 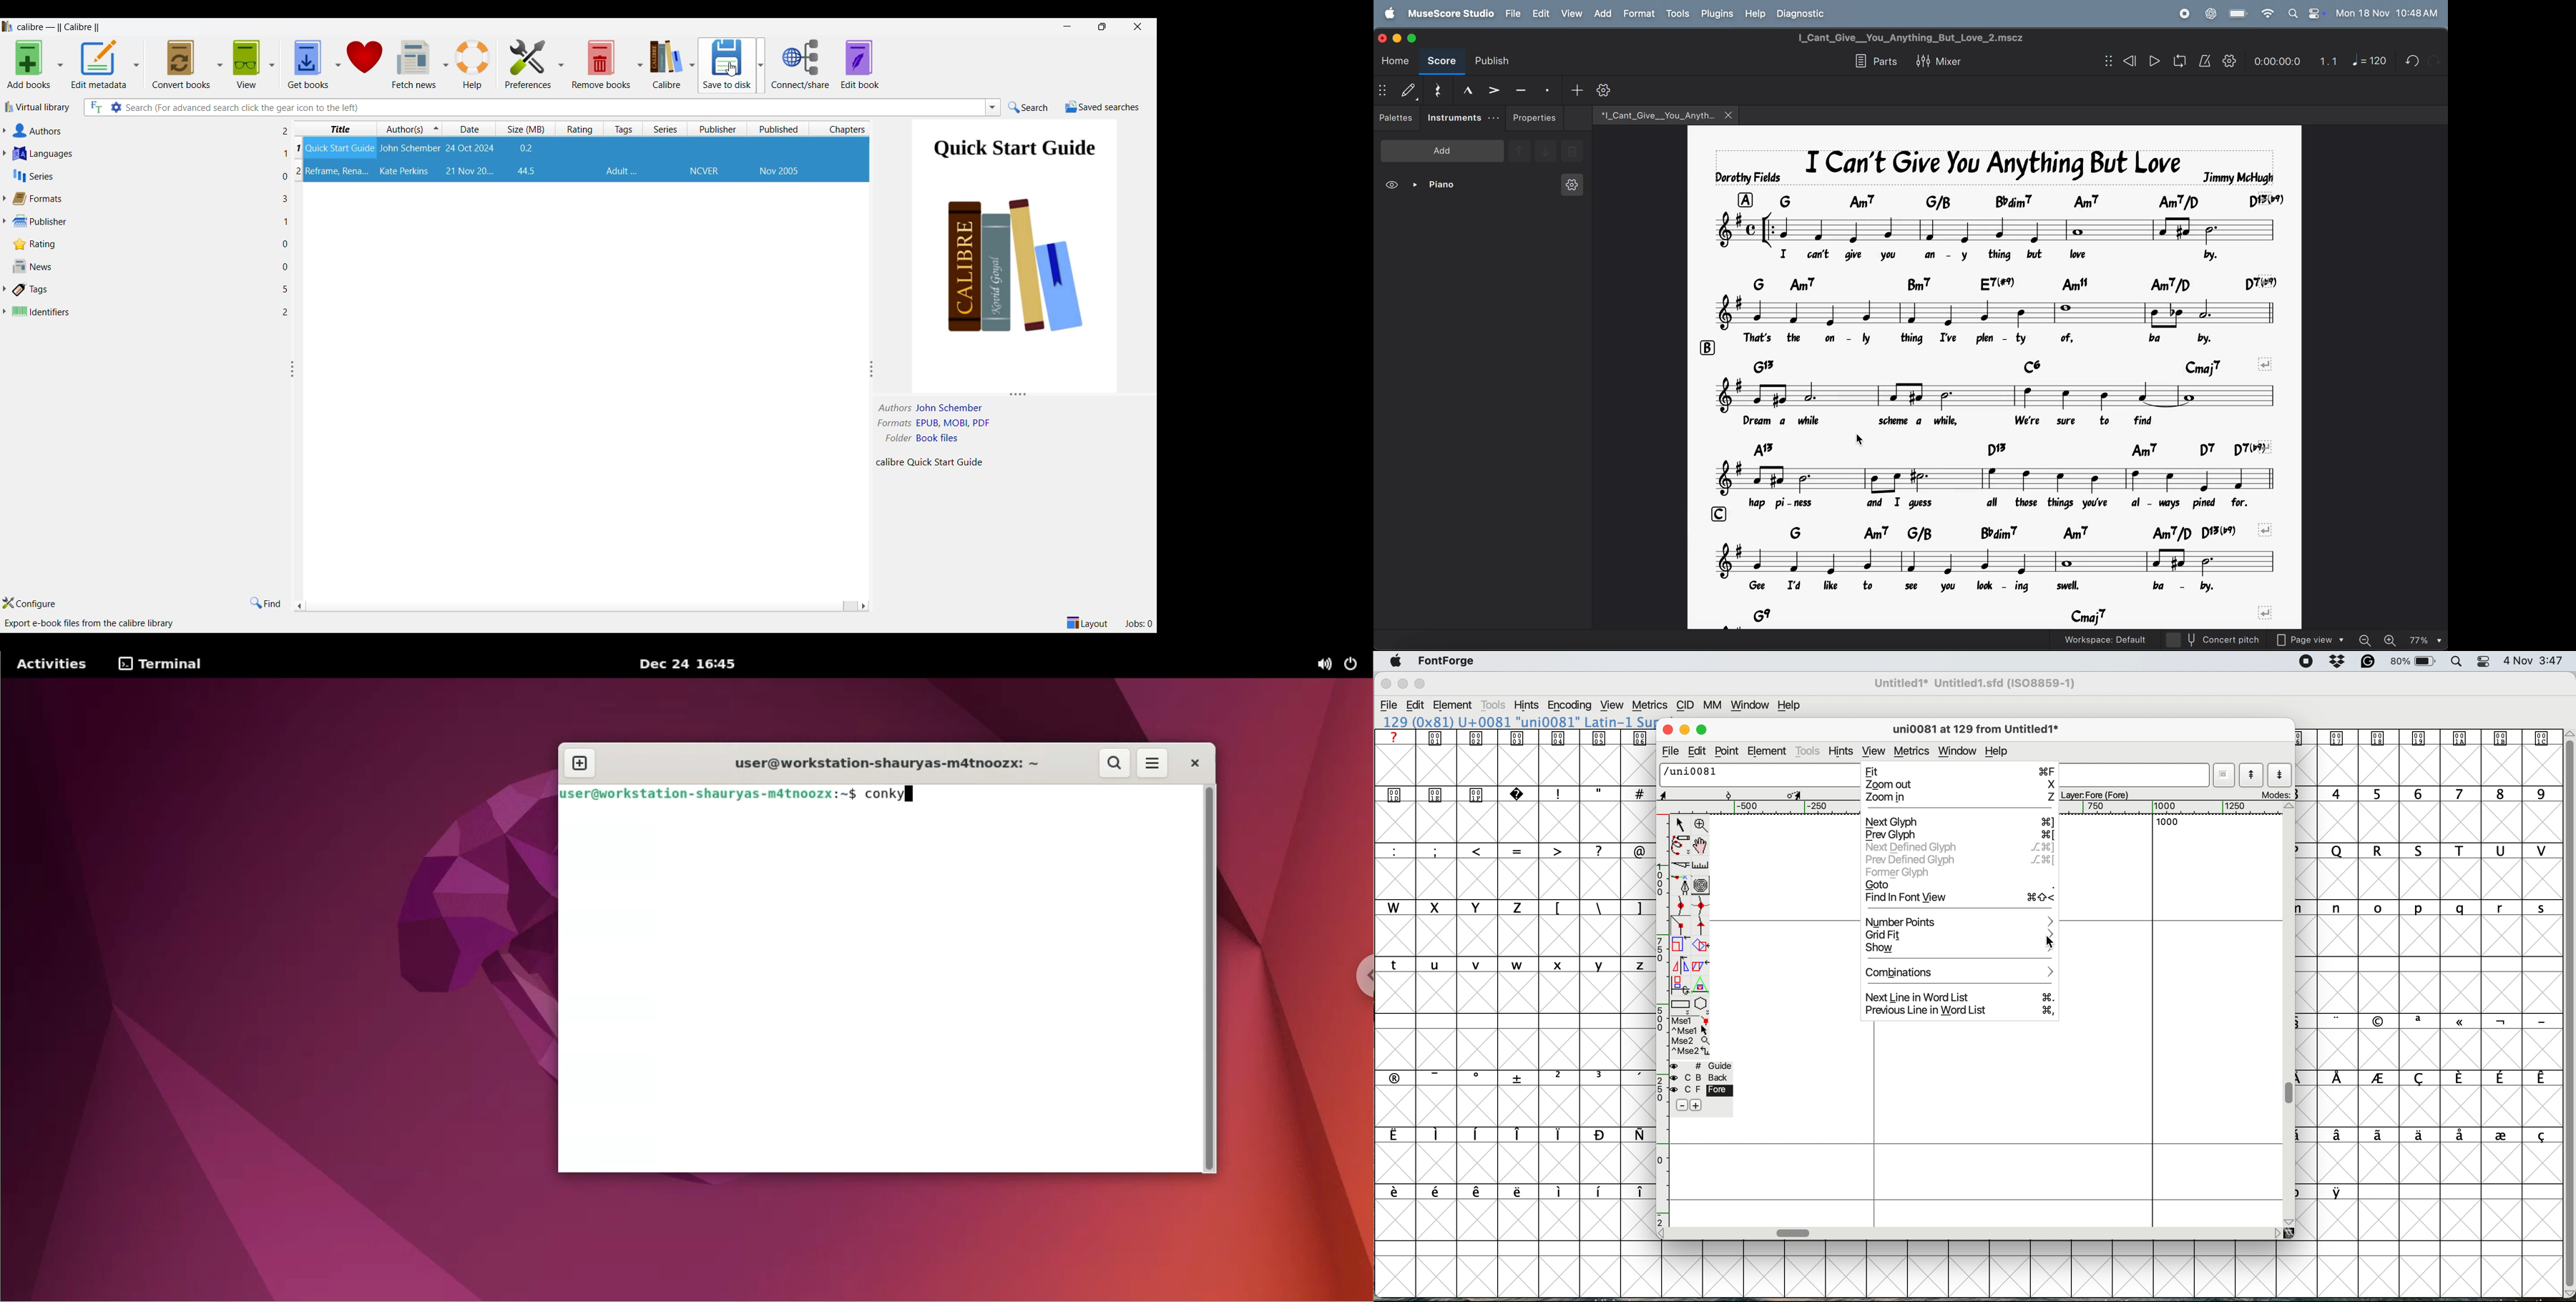 What do you see at coordinates (2006, 447) in the screenshot?
I see `chord symbols` at bounding box center [2006, 447].